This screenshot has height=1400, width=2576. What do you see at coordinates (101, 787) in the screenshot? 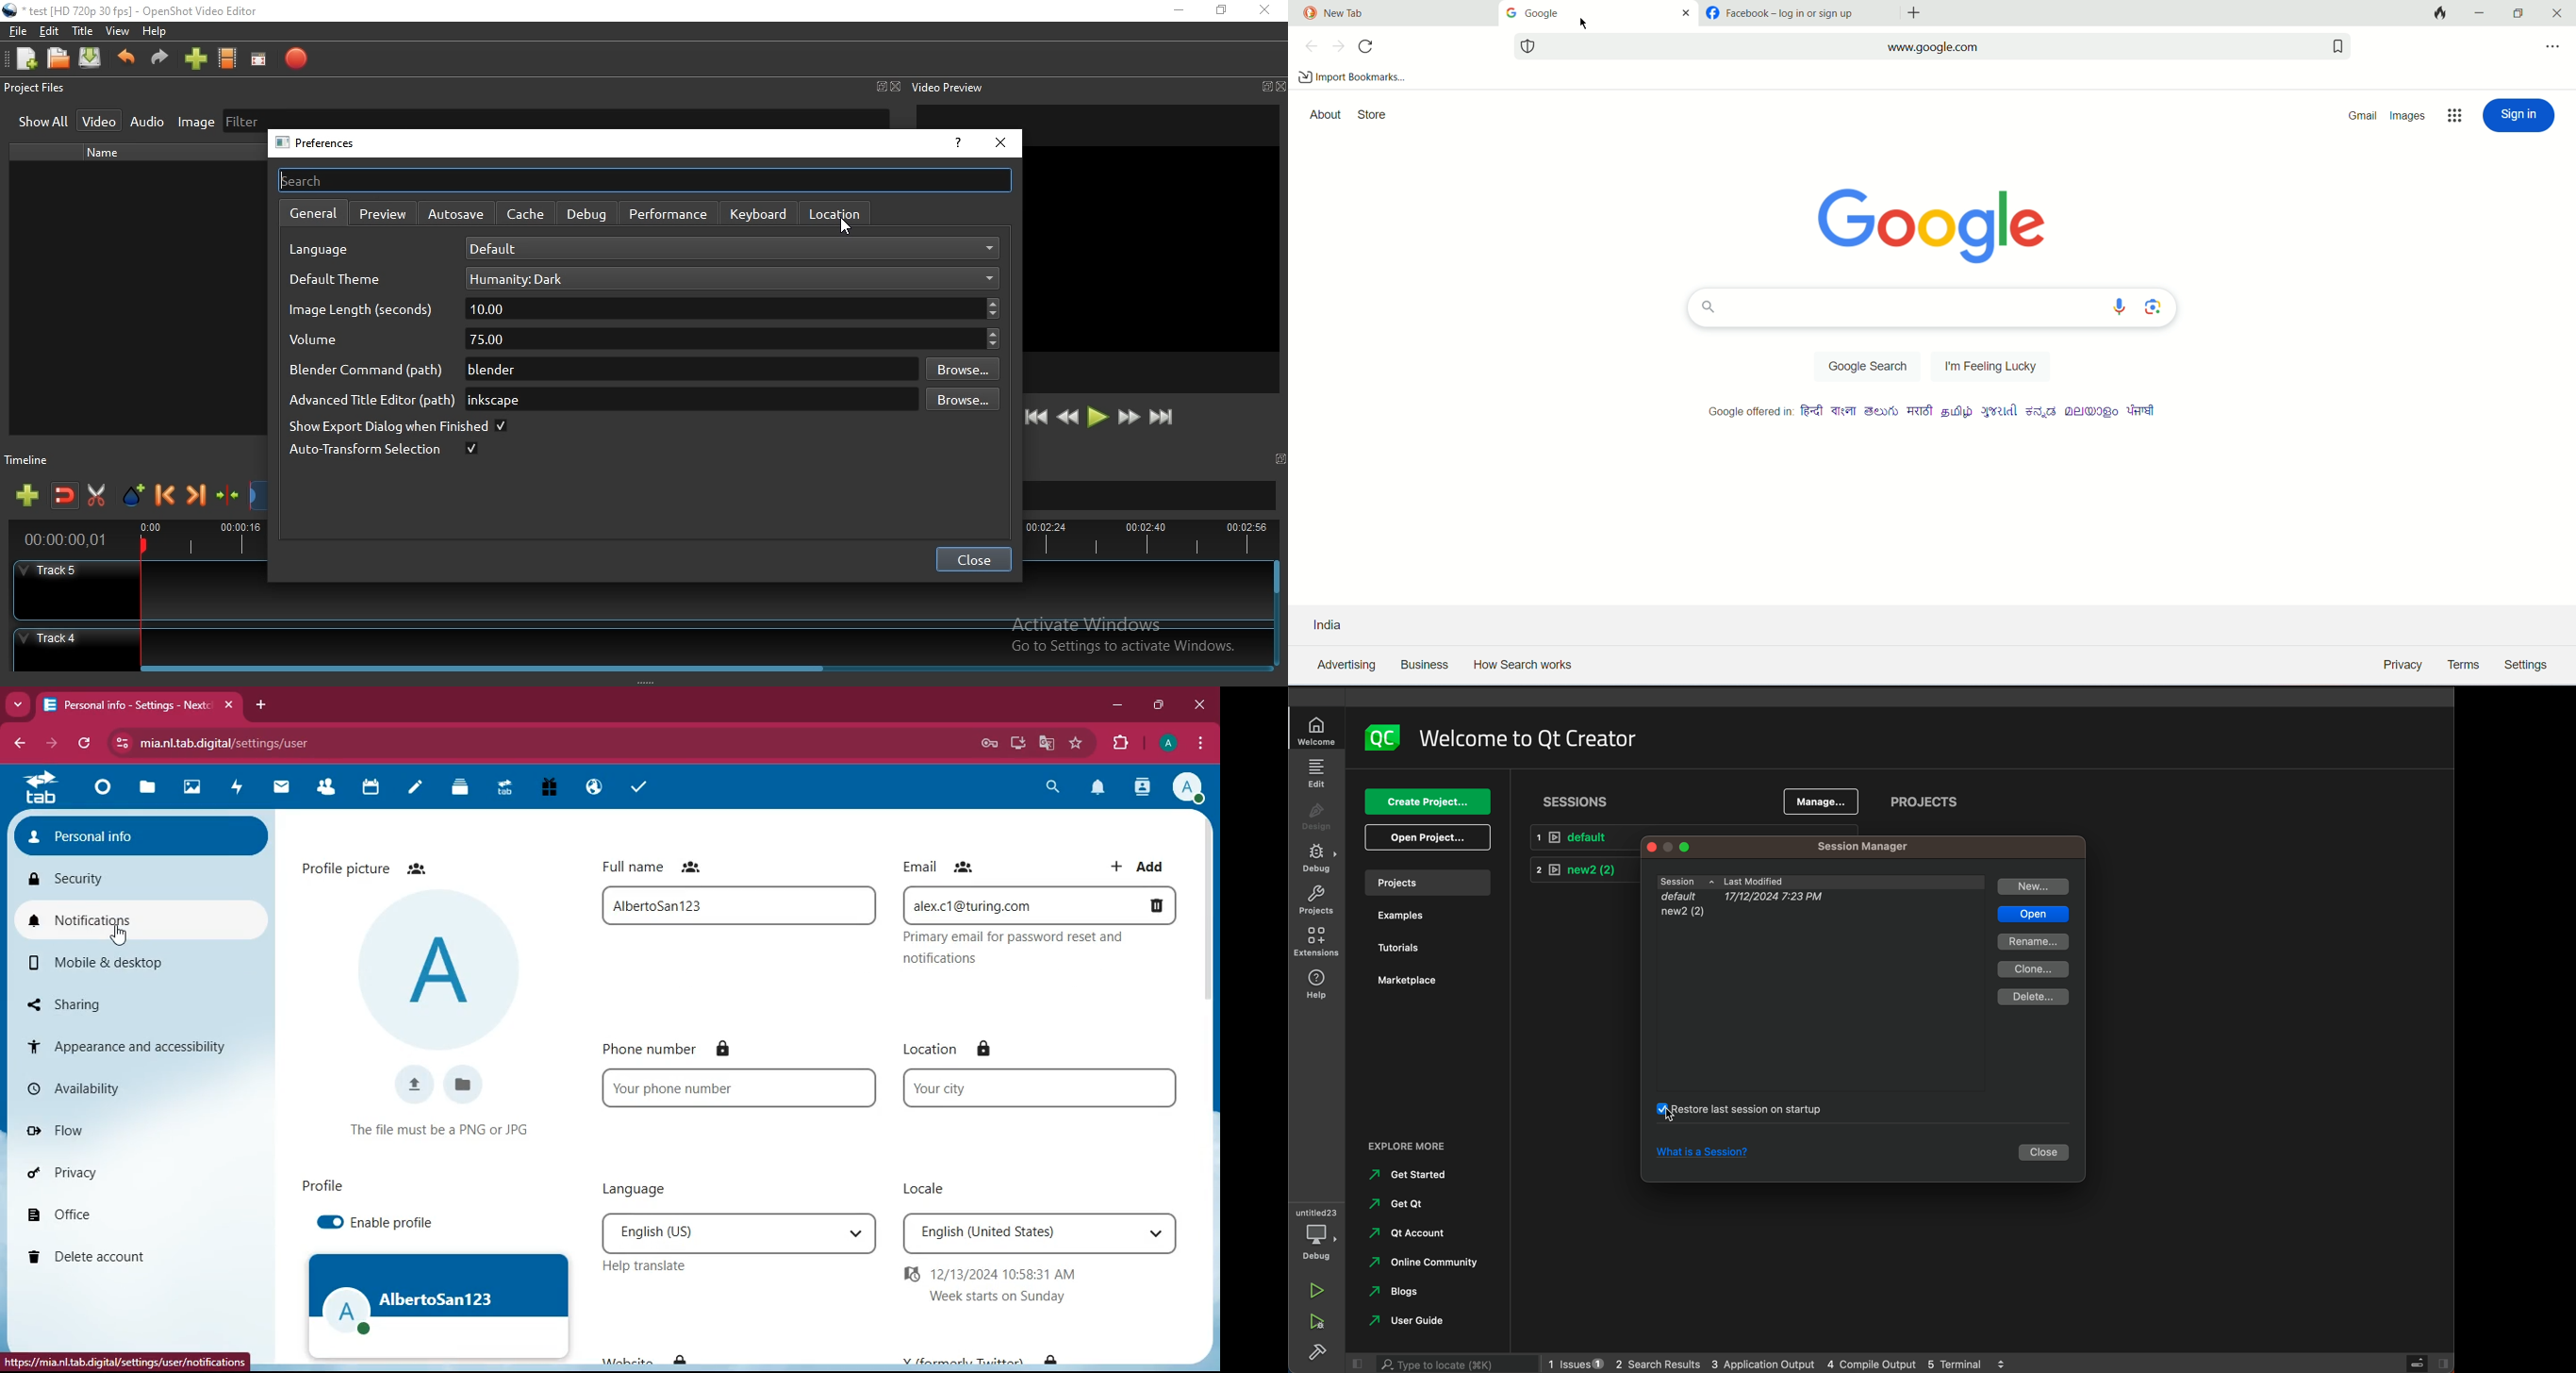
I see `home` at bounding box center [101, 787].